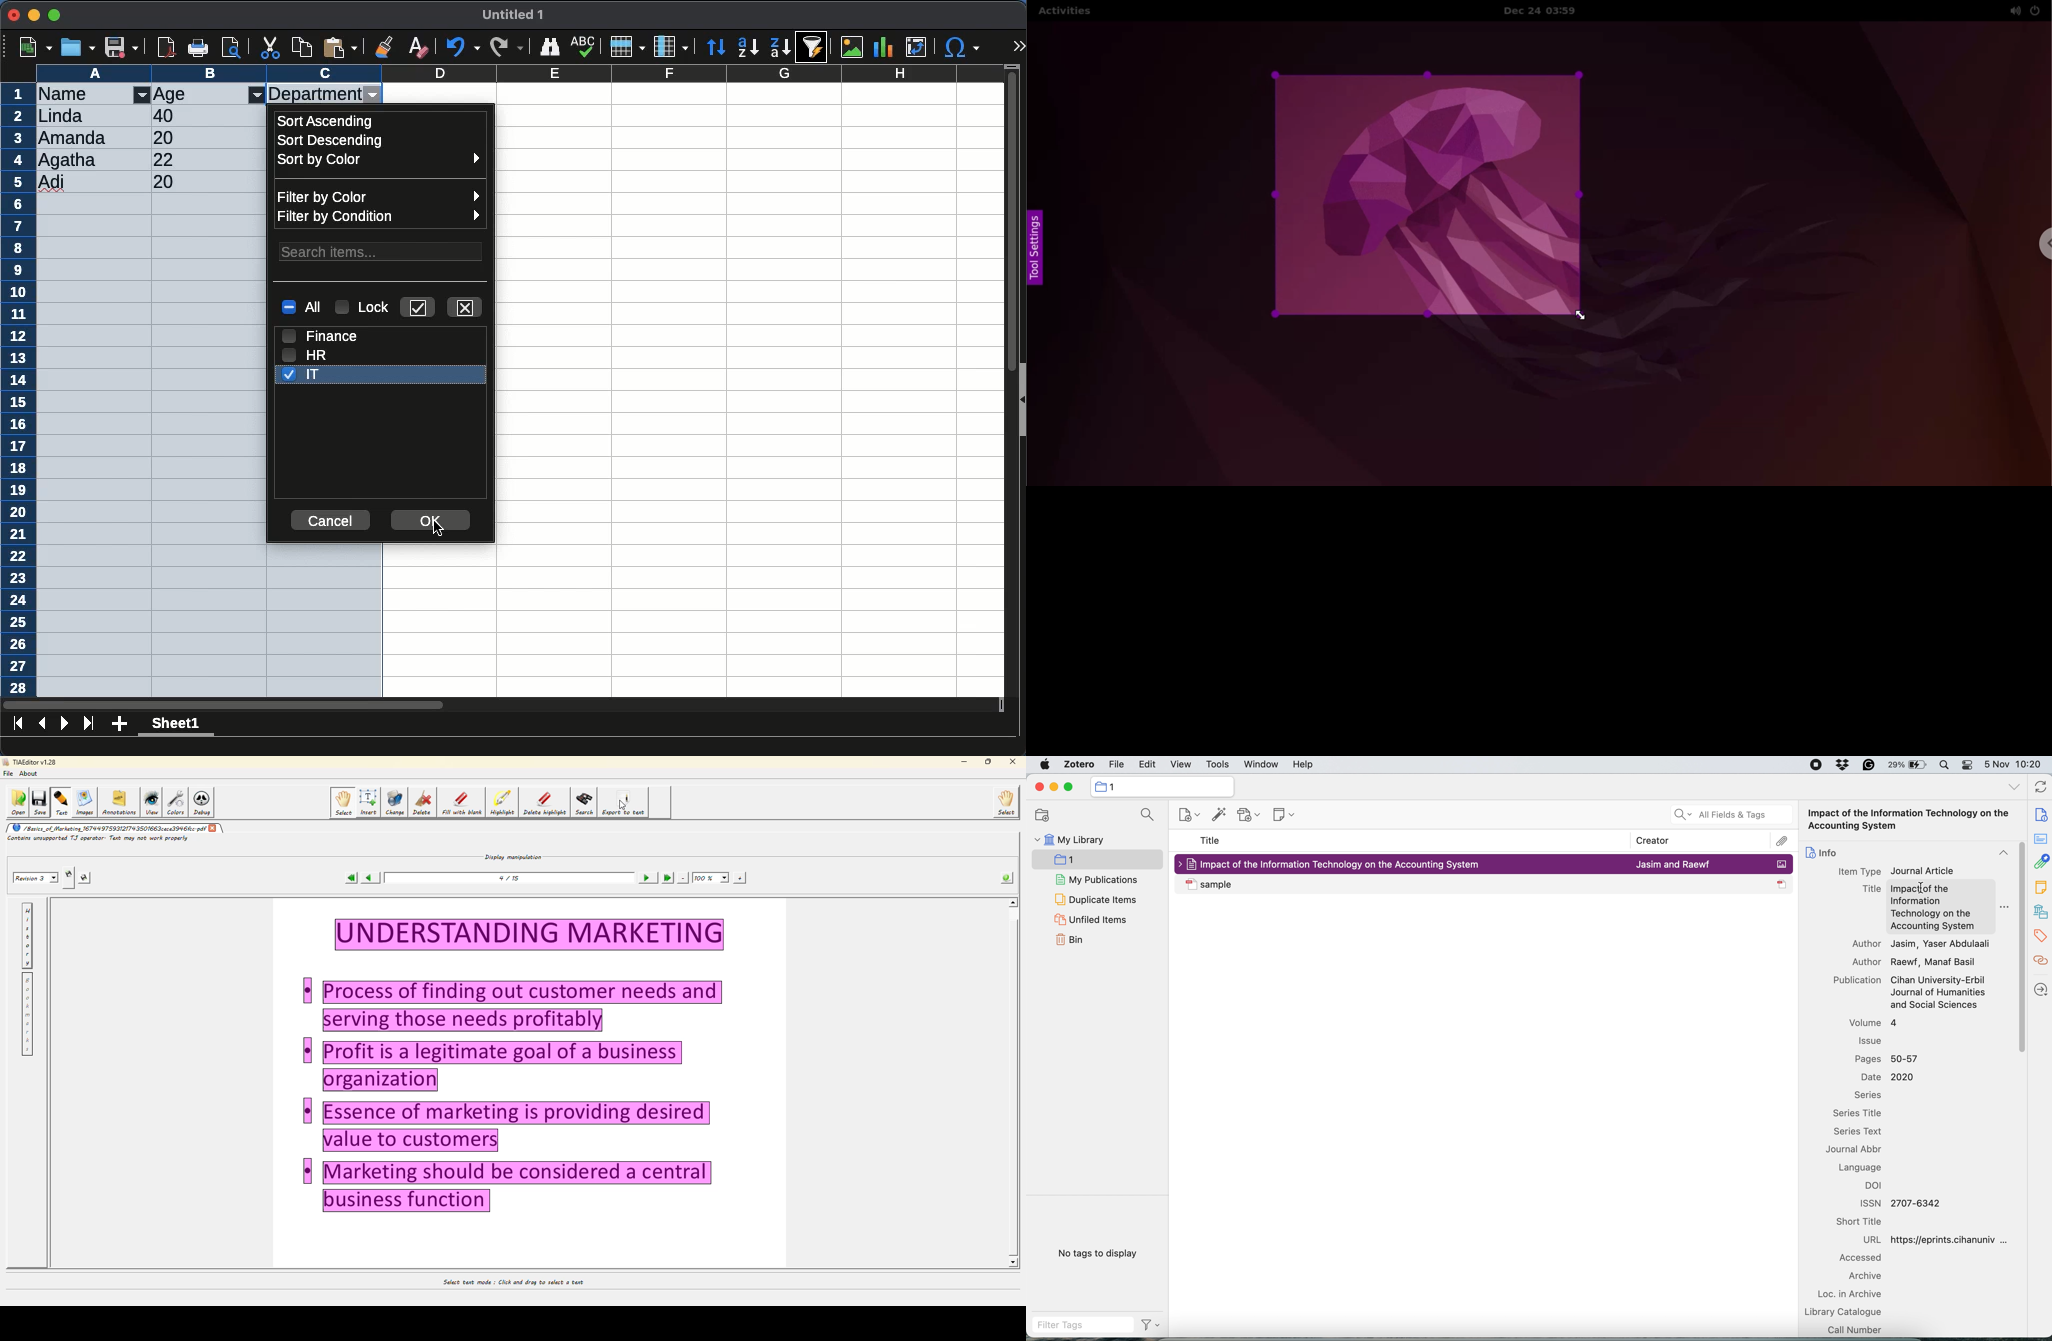  I want to click on note, so click(2041, 887).